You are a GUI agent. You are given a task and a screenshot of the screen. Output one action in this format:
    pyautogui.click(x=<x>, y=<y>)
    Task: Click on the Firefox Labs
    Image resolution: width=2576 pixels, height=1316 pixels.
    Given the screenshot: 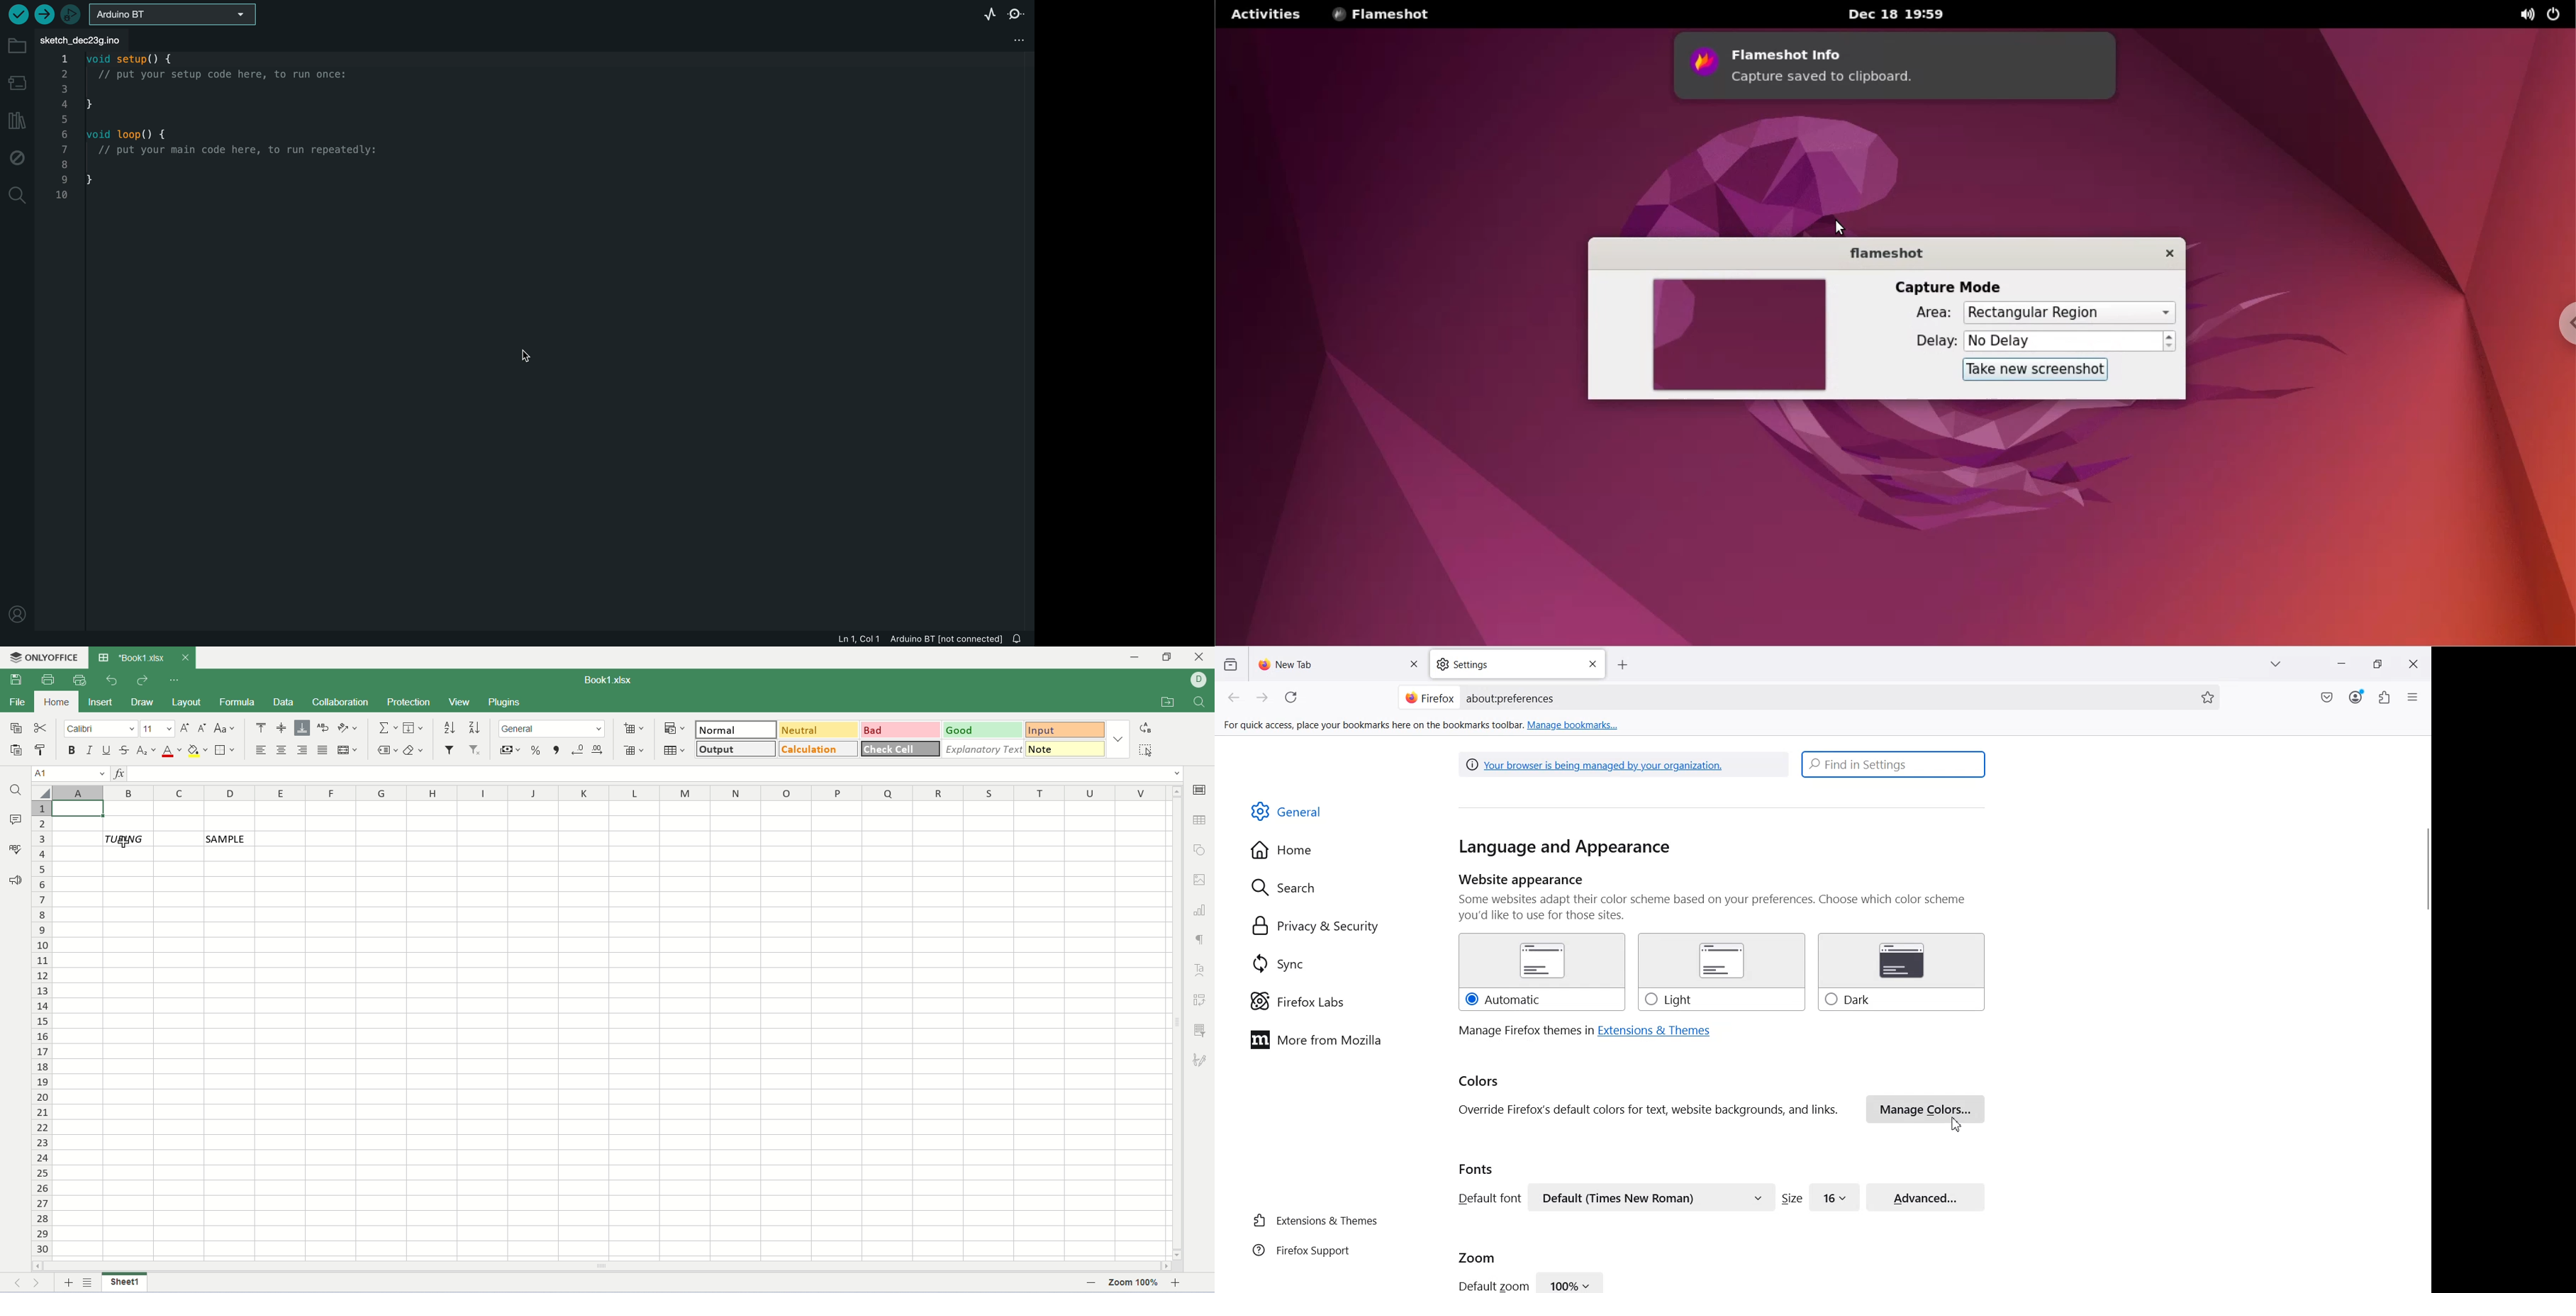 What is the action you would take?
    pyautogui.click(x=1297, y=1001)
    